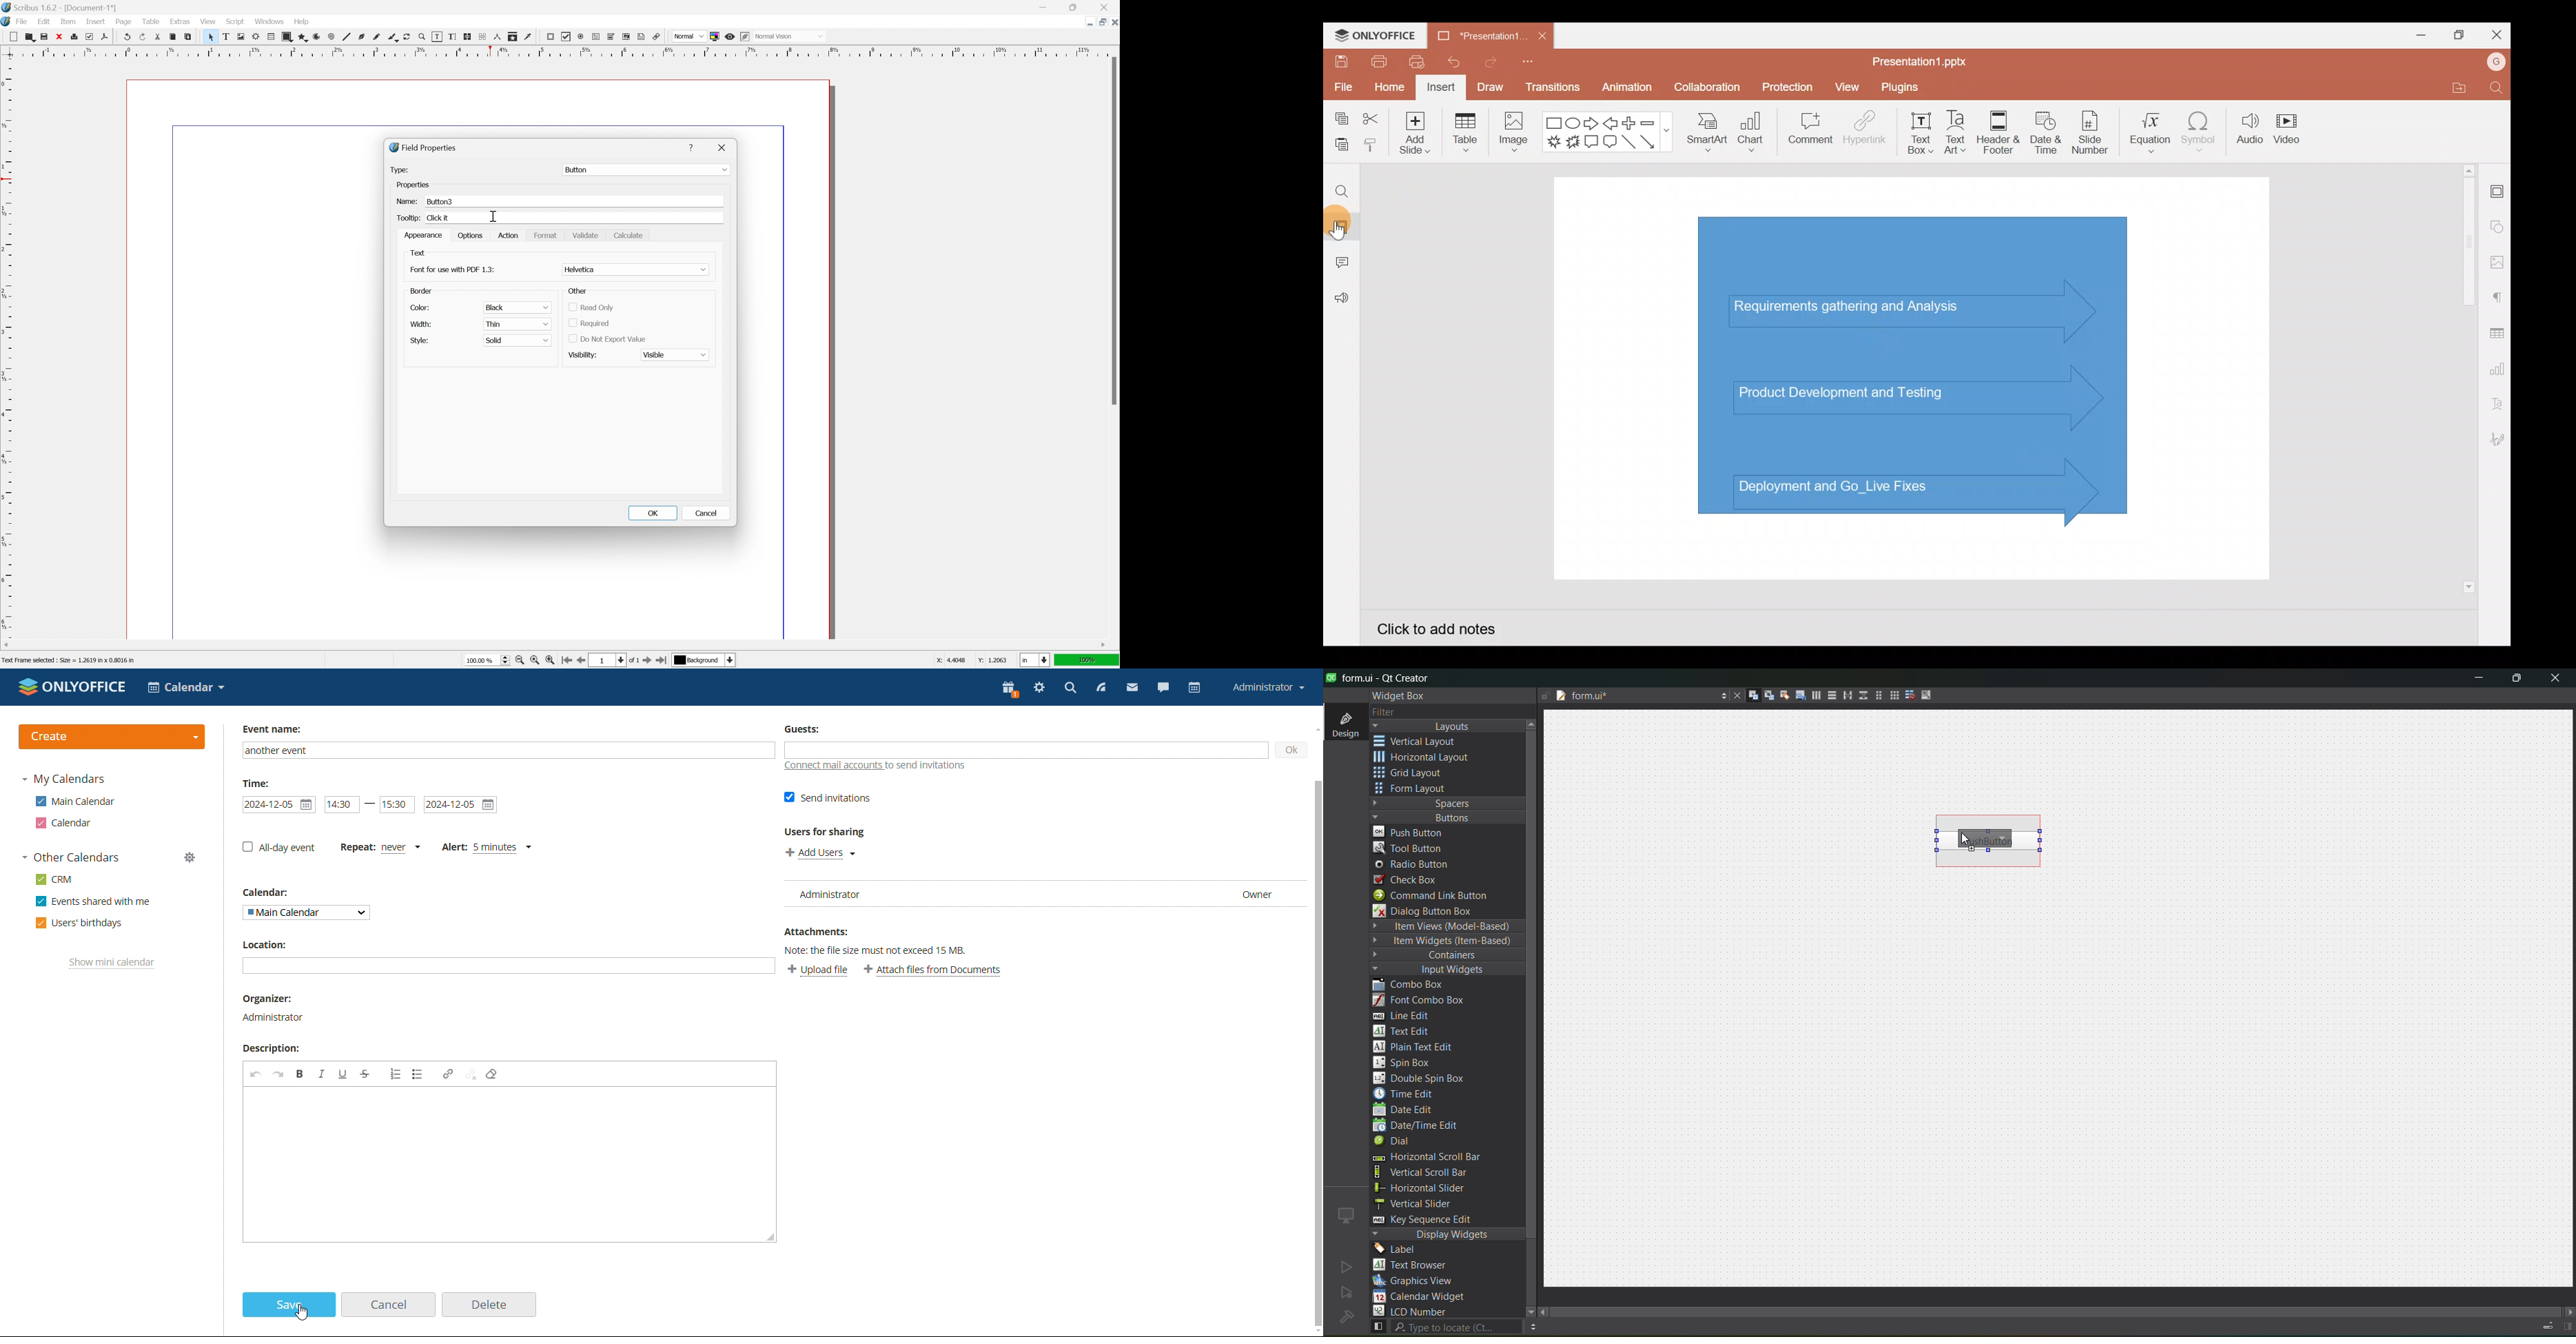 The width and height of the screenshot is (2576, 1344). I want to click on Slide number, so click(2094, 132).